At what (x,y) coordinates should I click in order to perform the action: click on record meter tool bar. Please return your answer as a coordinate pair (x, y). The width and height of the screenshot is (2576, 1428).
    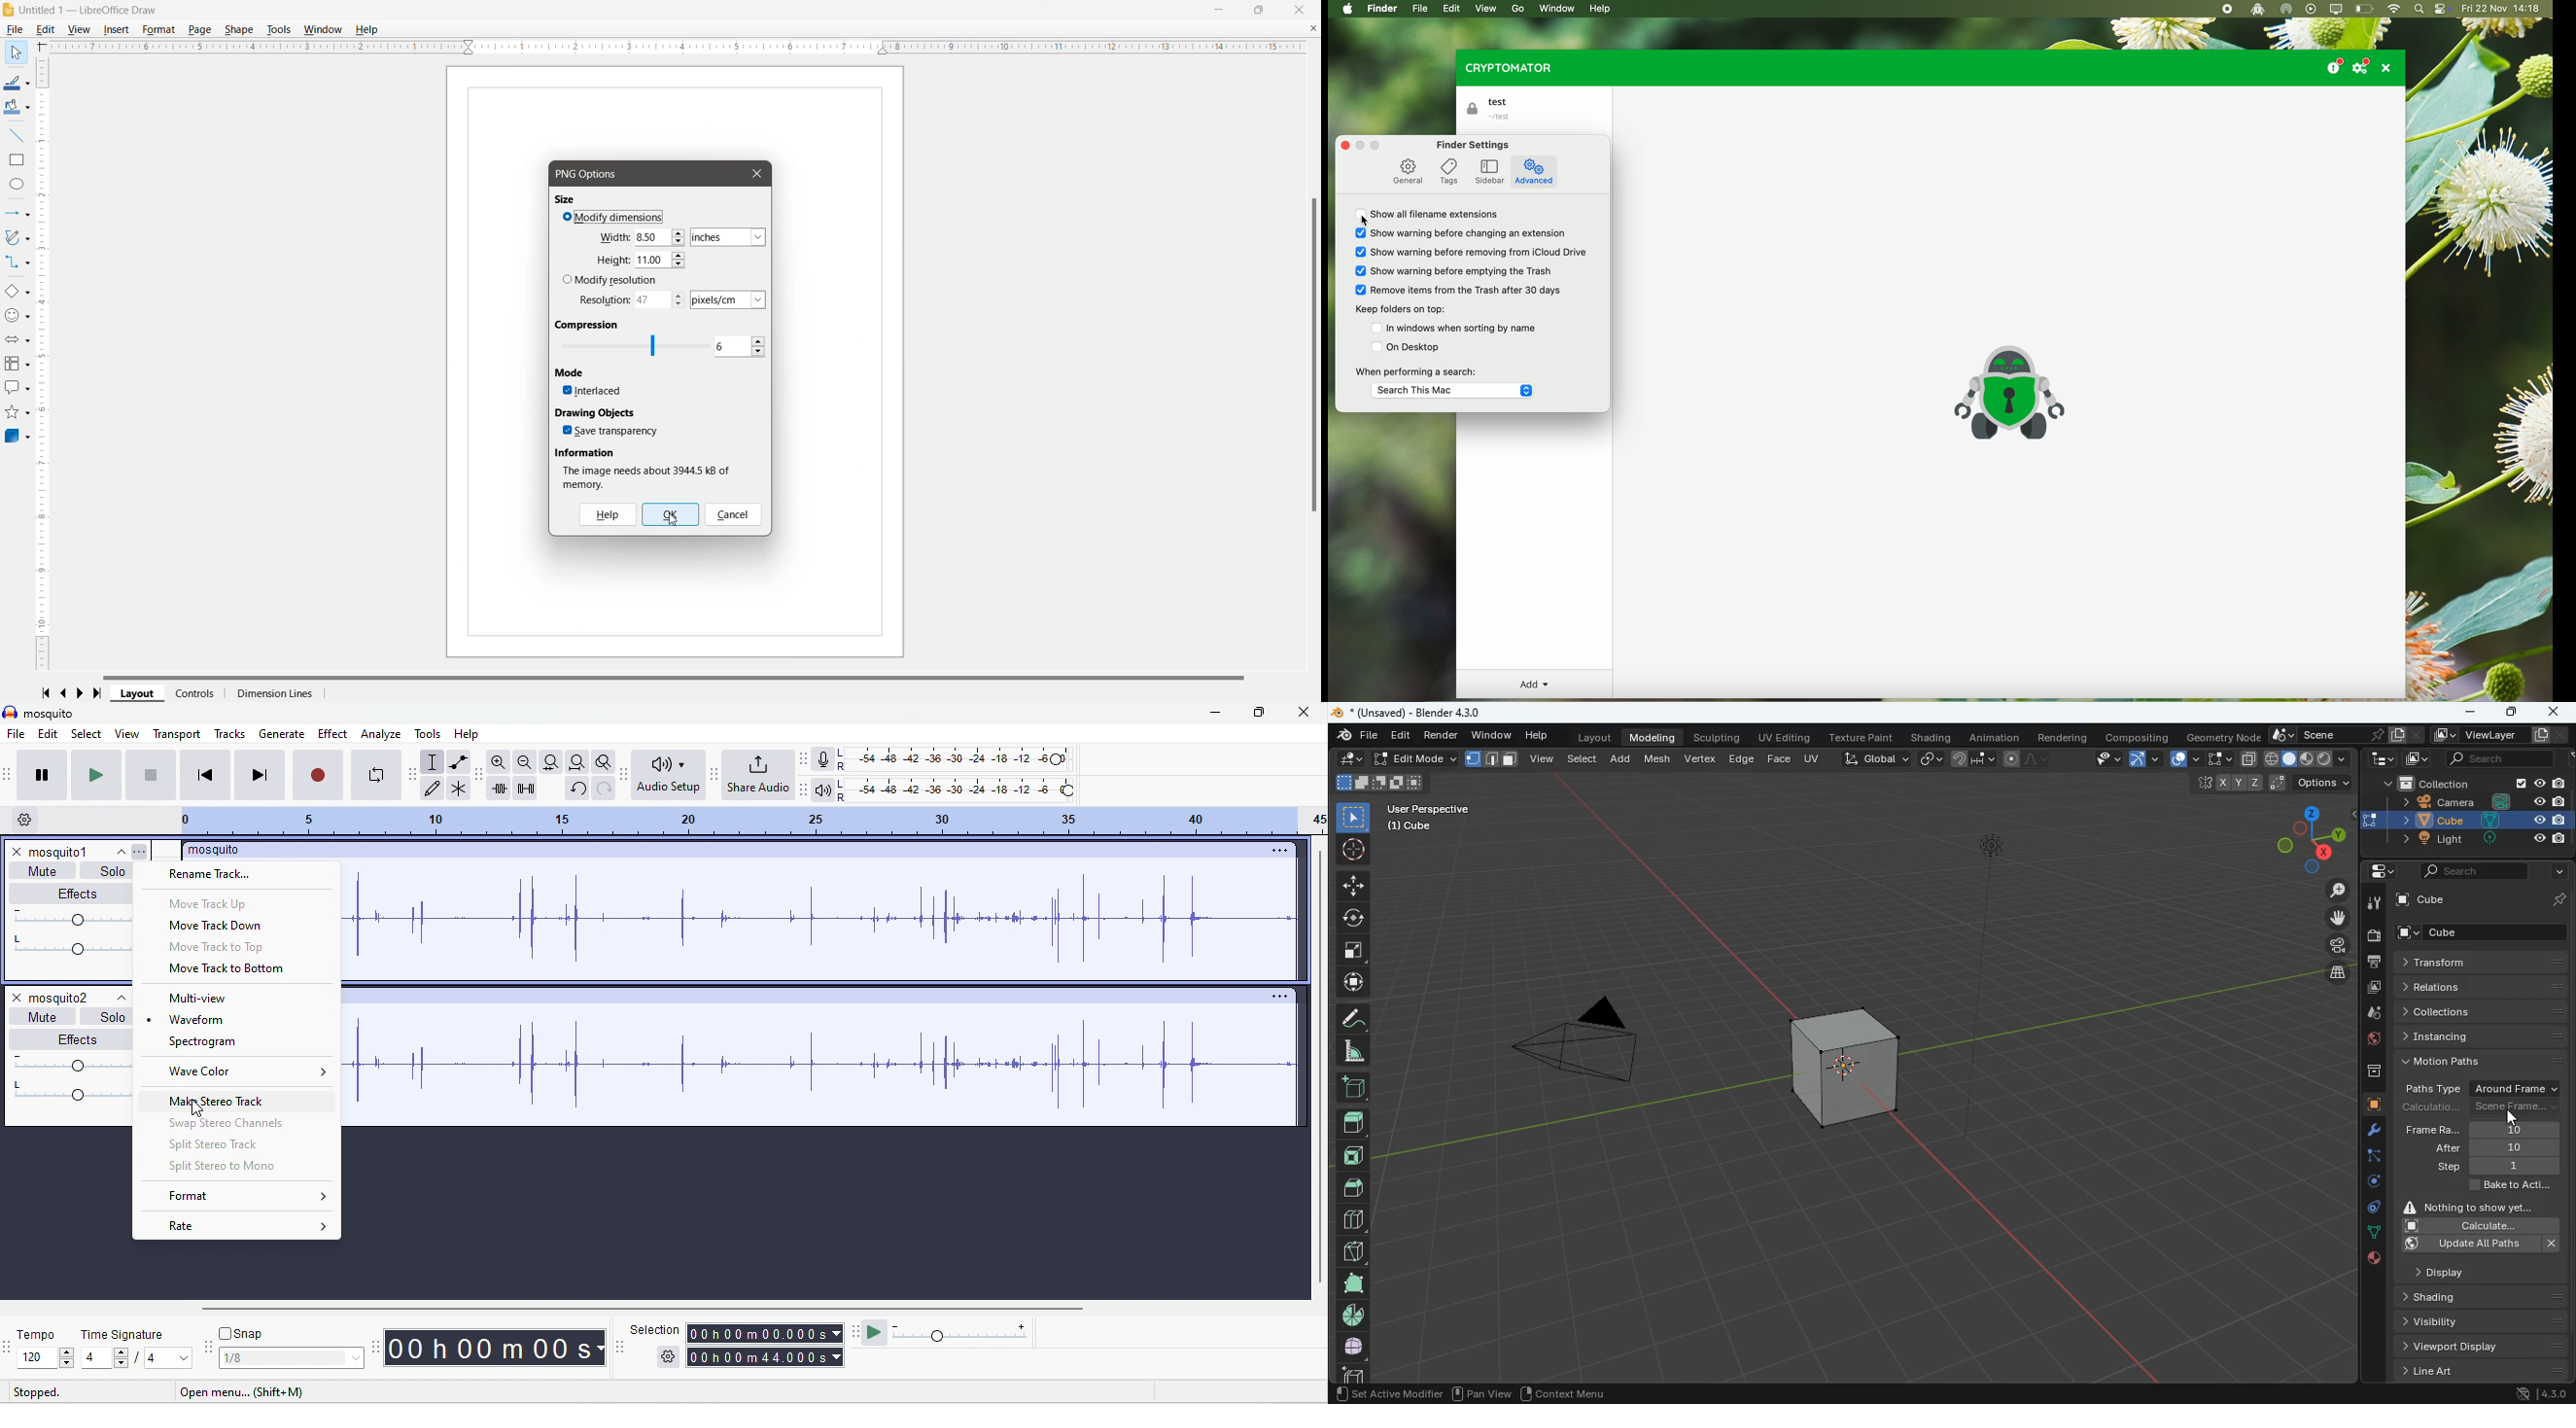
    Looking at the image, I should click on (805, 759).